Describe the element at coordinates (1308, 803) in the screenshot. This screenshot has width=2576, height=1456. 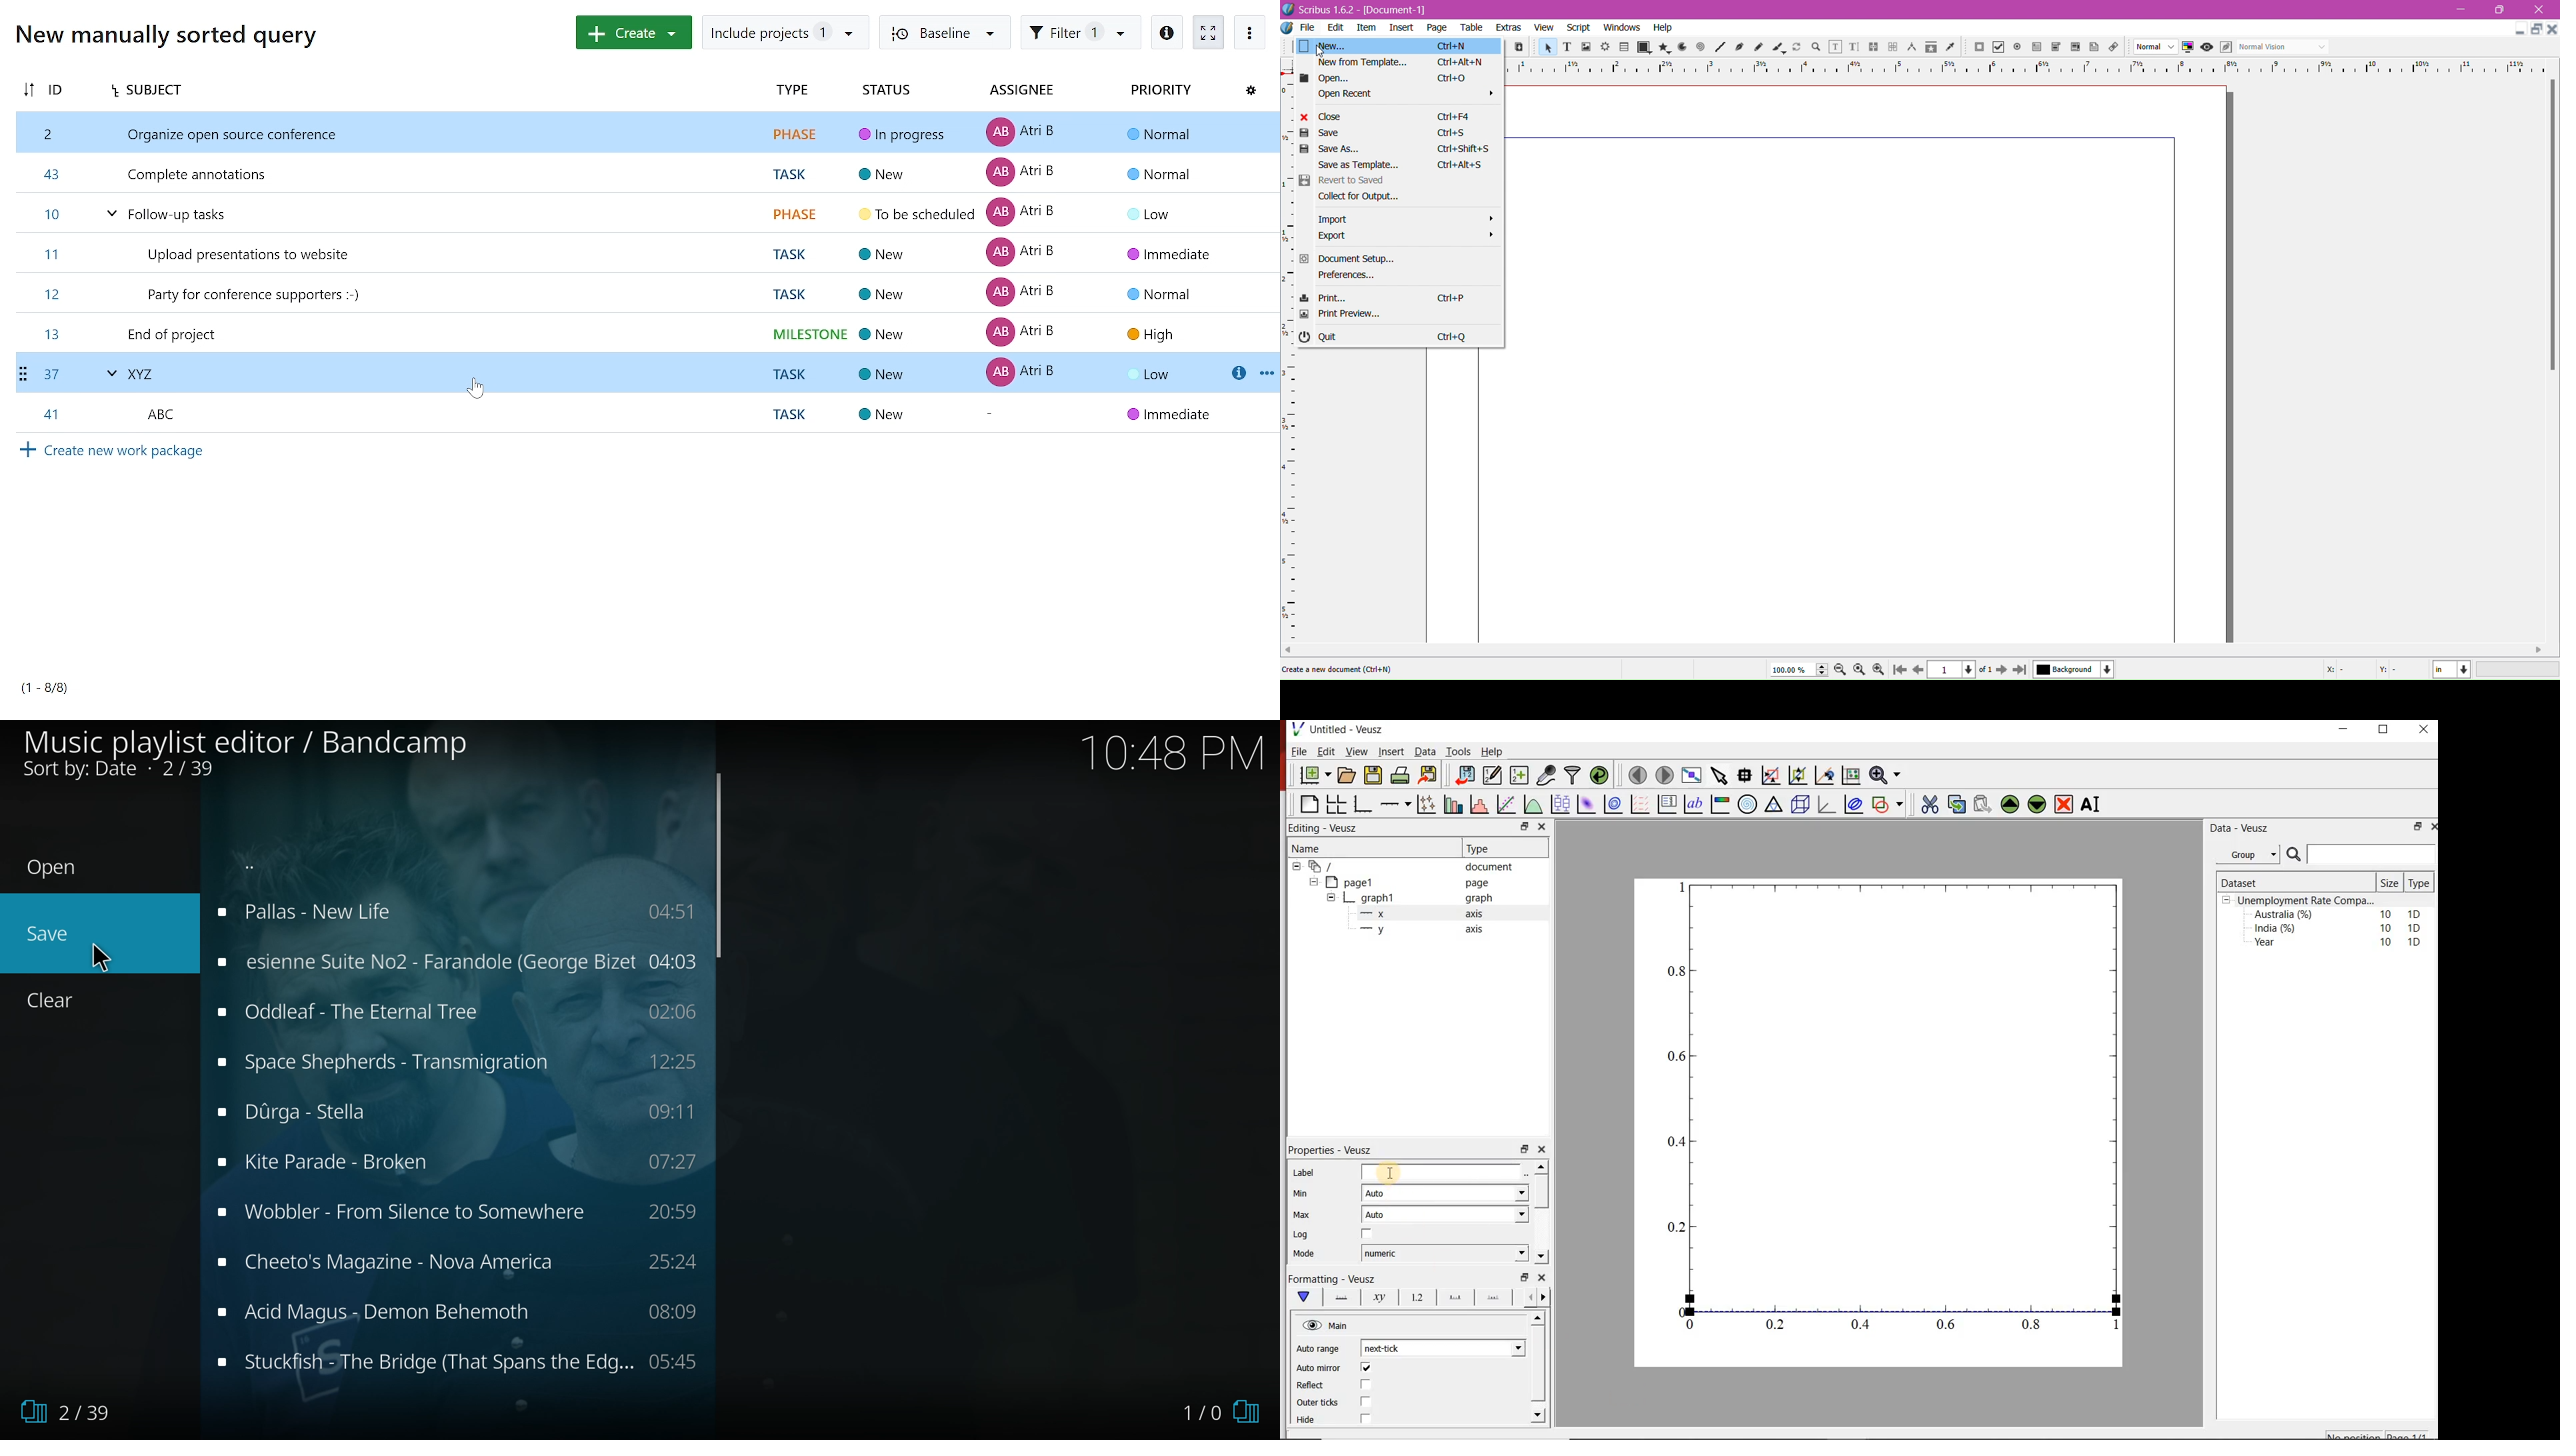
I see `blank page` at that location.